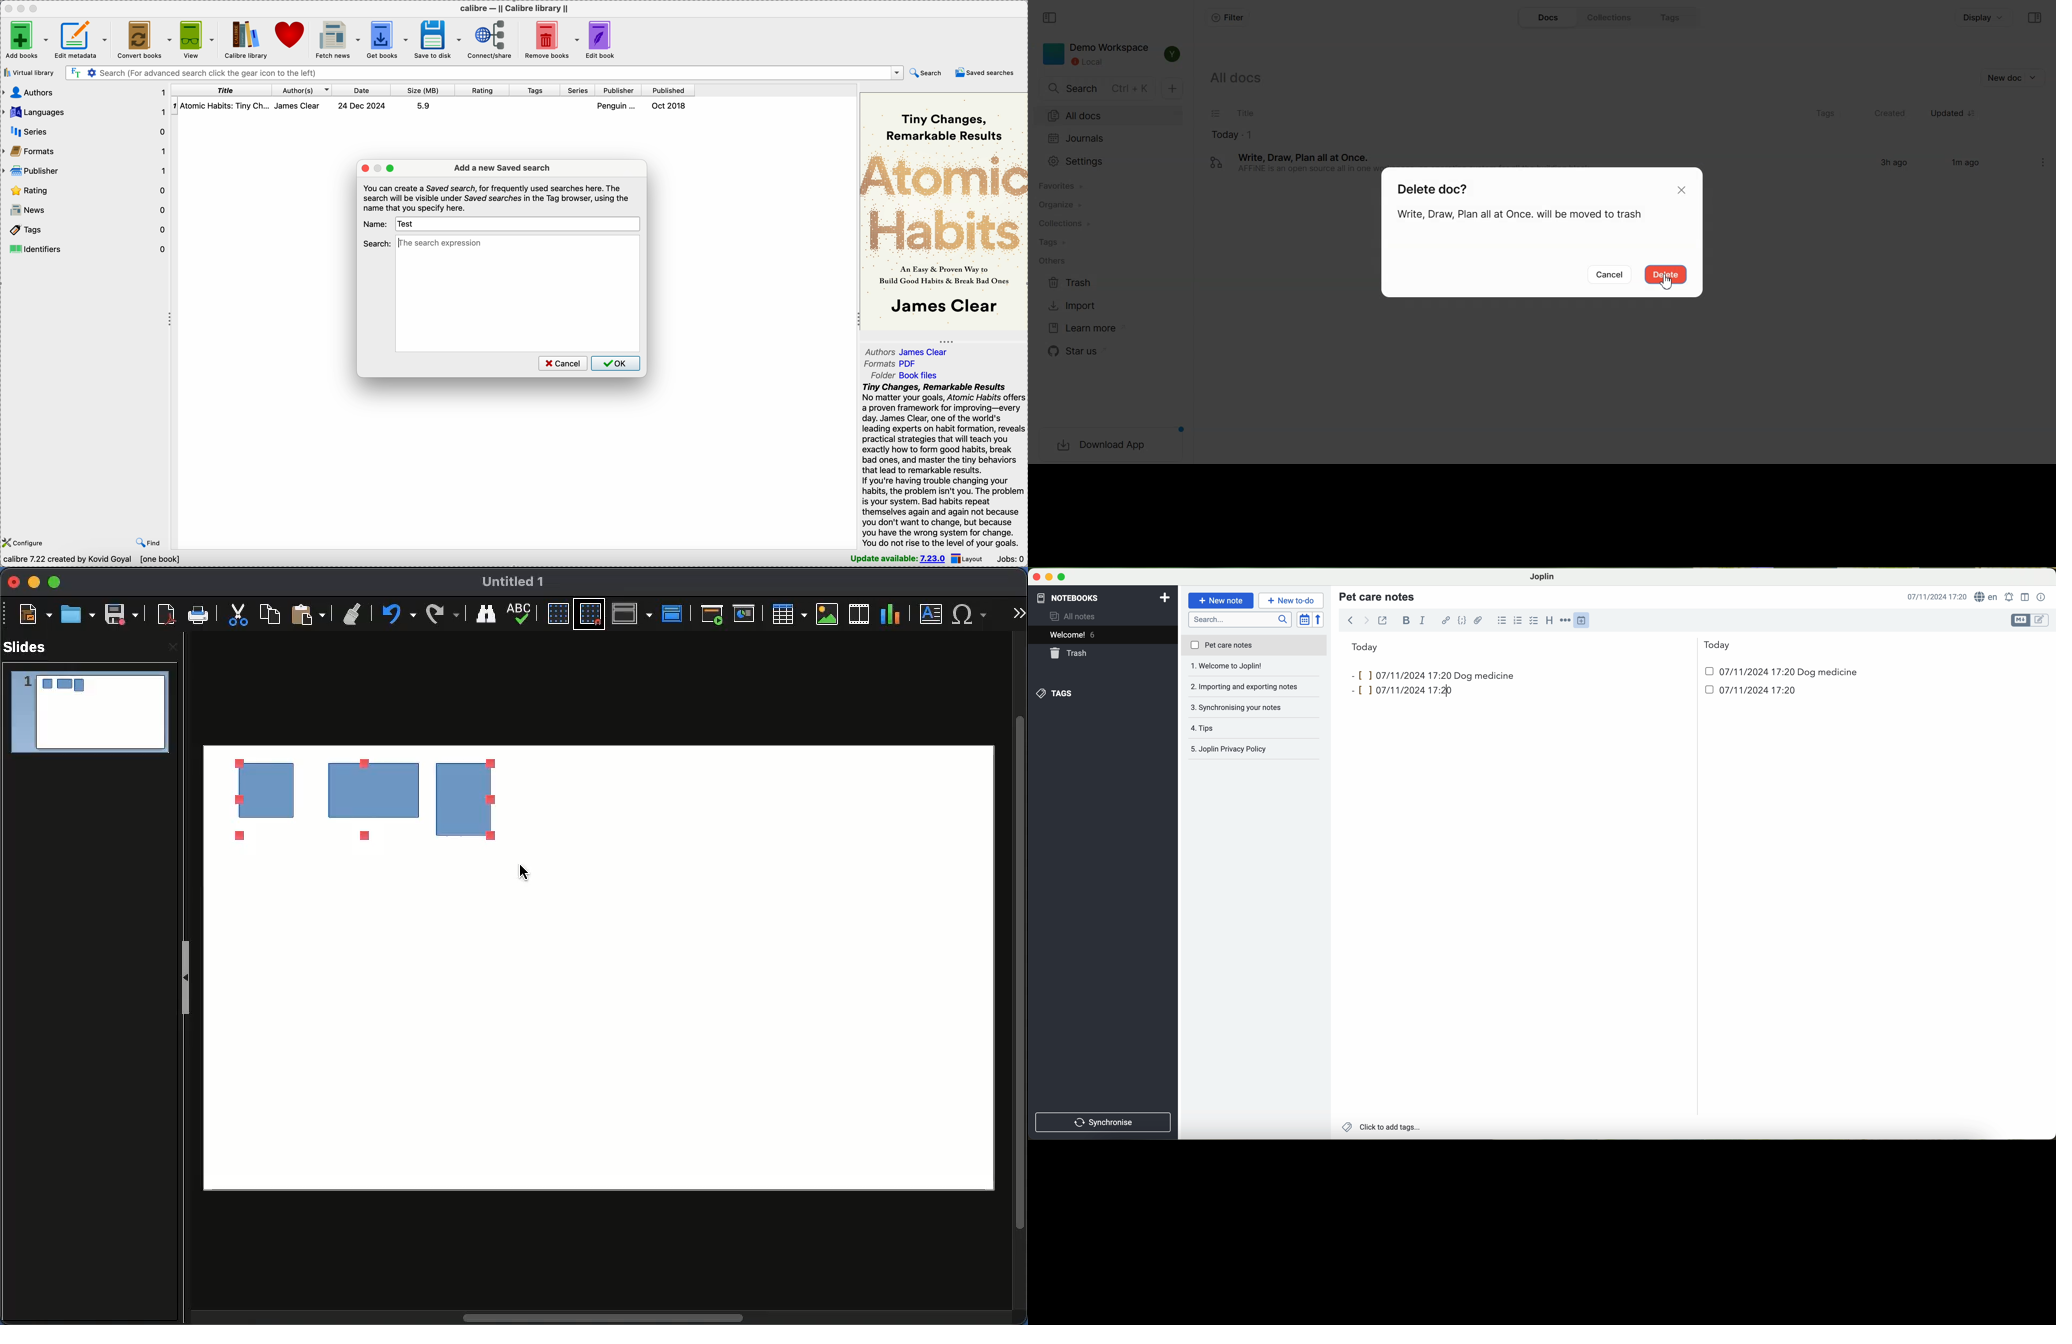 This screenshot has height=1344, width=2072. What do you see at coordinates (35, 8) in the screenshot?
I see `maximize` at bounding box center [35, 8].